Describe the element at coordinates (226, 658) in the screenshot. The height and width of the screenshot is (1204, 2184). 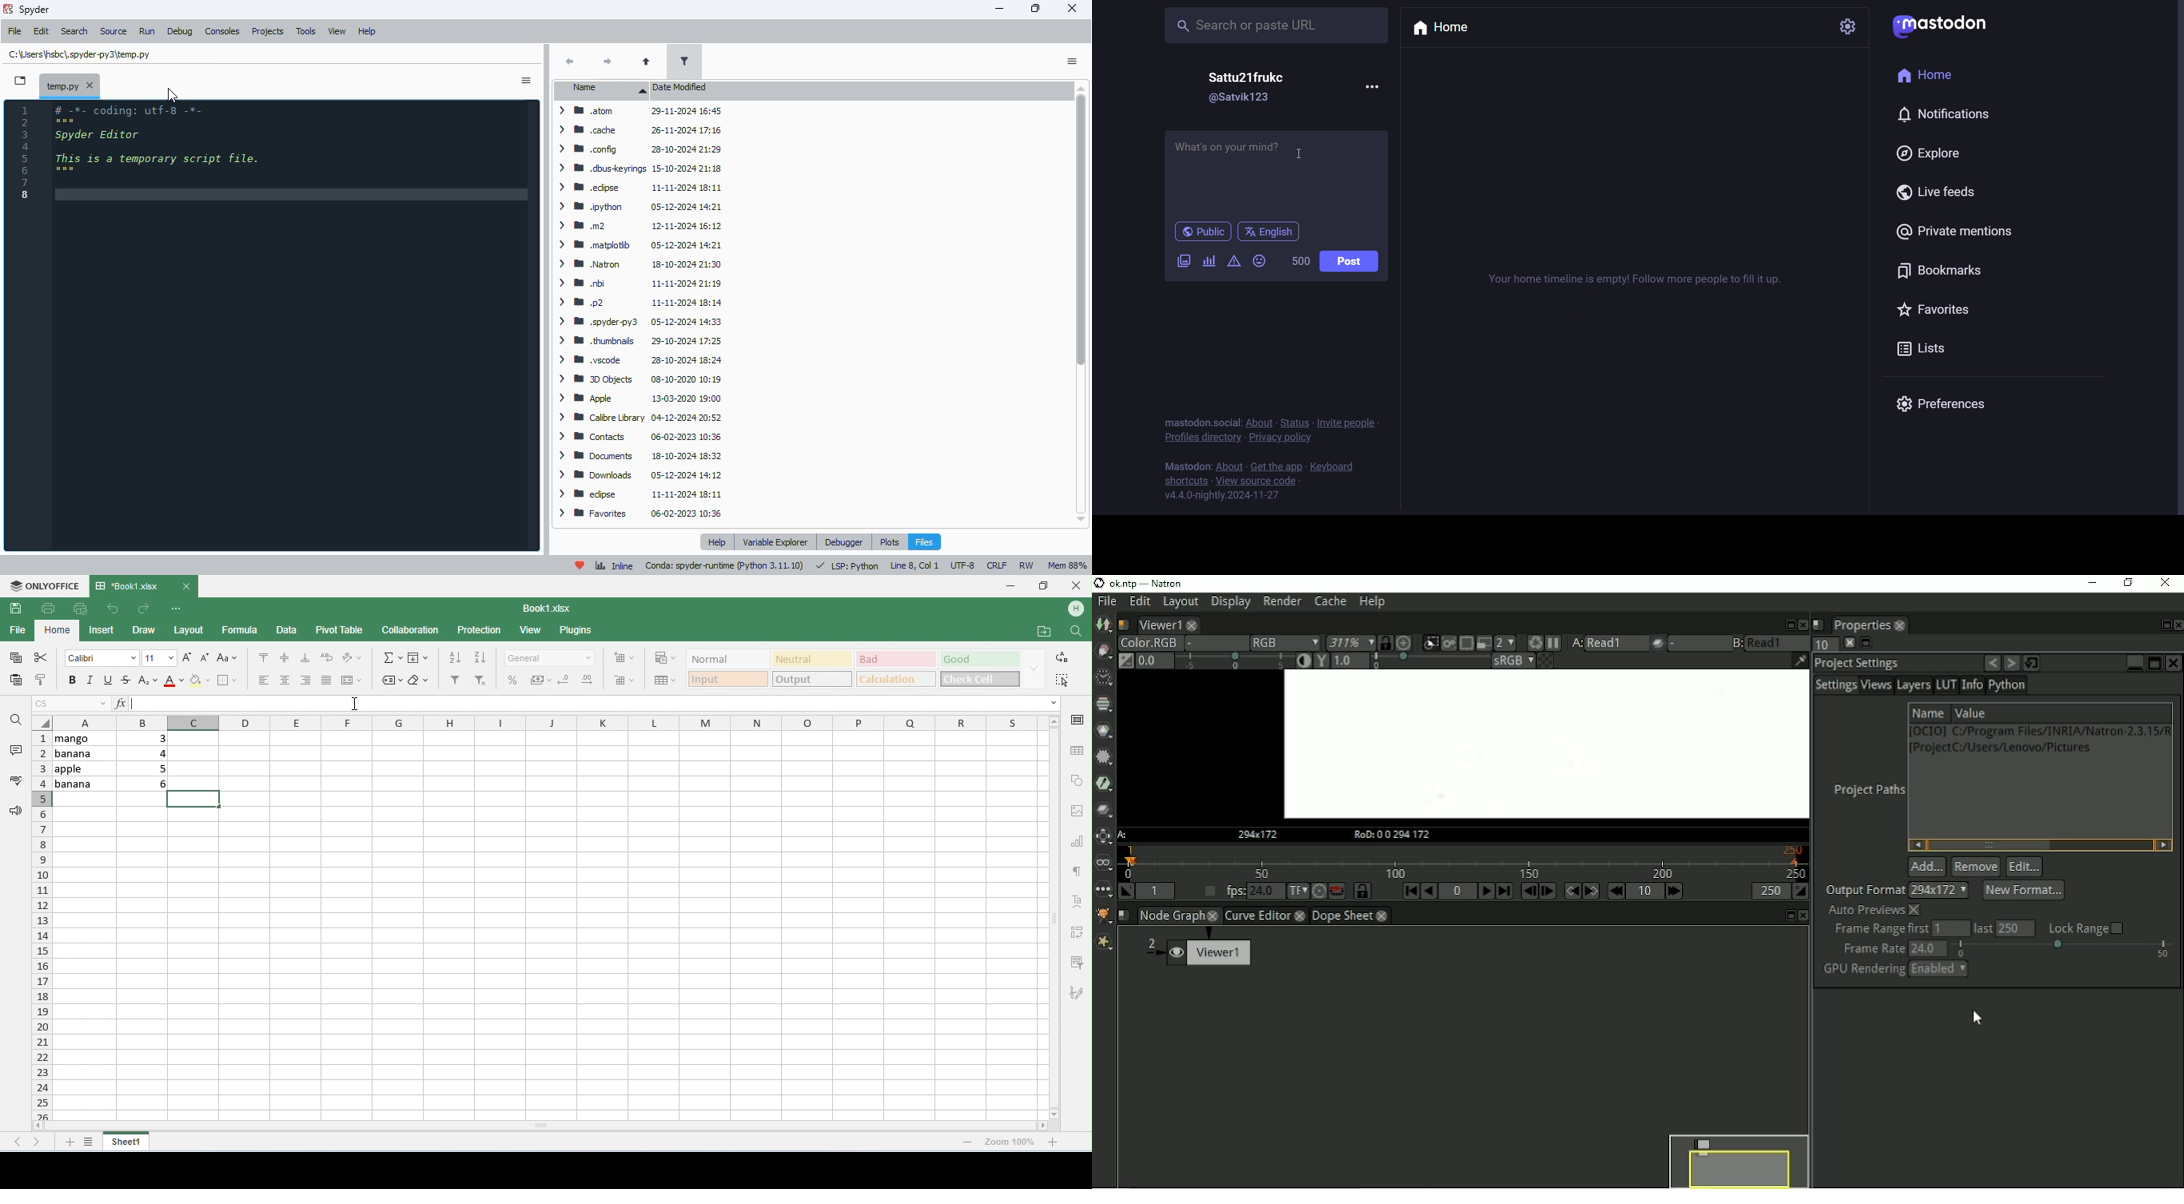
I see `change case` at that location.